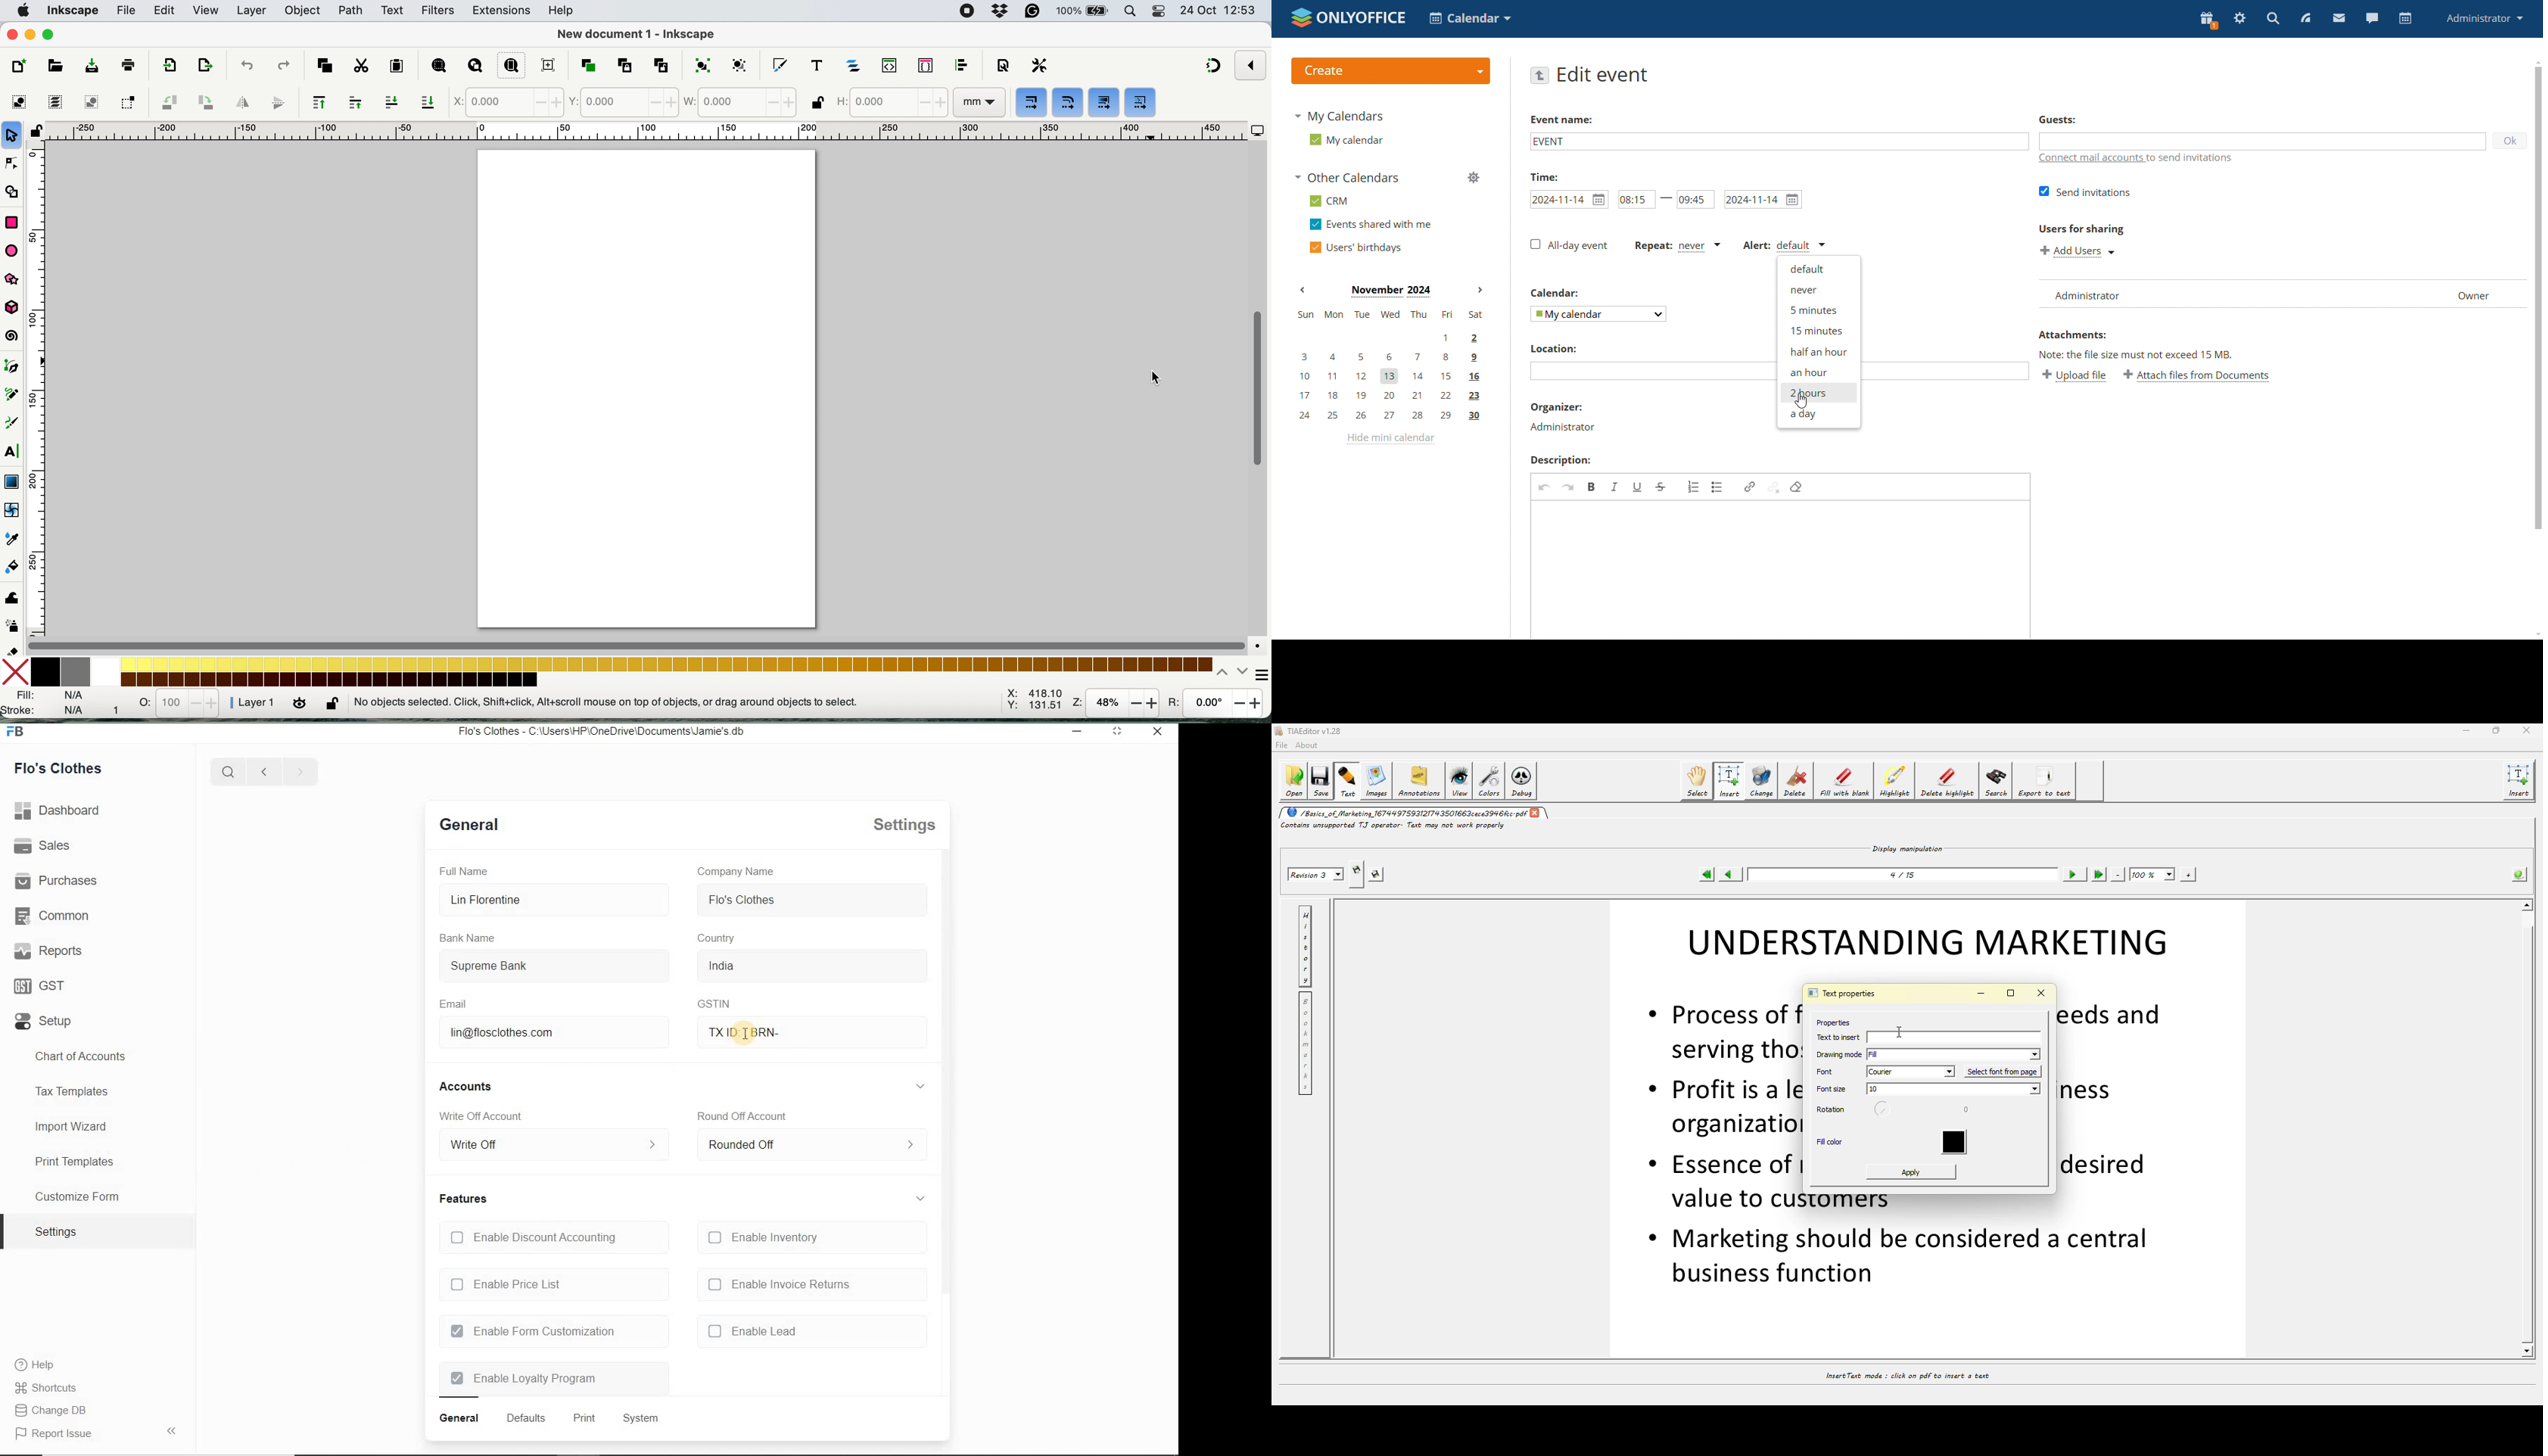 Image resolution: width=2548 pixels, height=1456 pixels. What do you see at coordinates (624, 102) in the screenshot?
I see `y coordinate` at bounding box center [624, 102].